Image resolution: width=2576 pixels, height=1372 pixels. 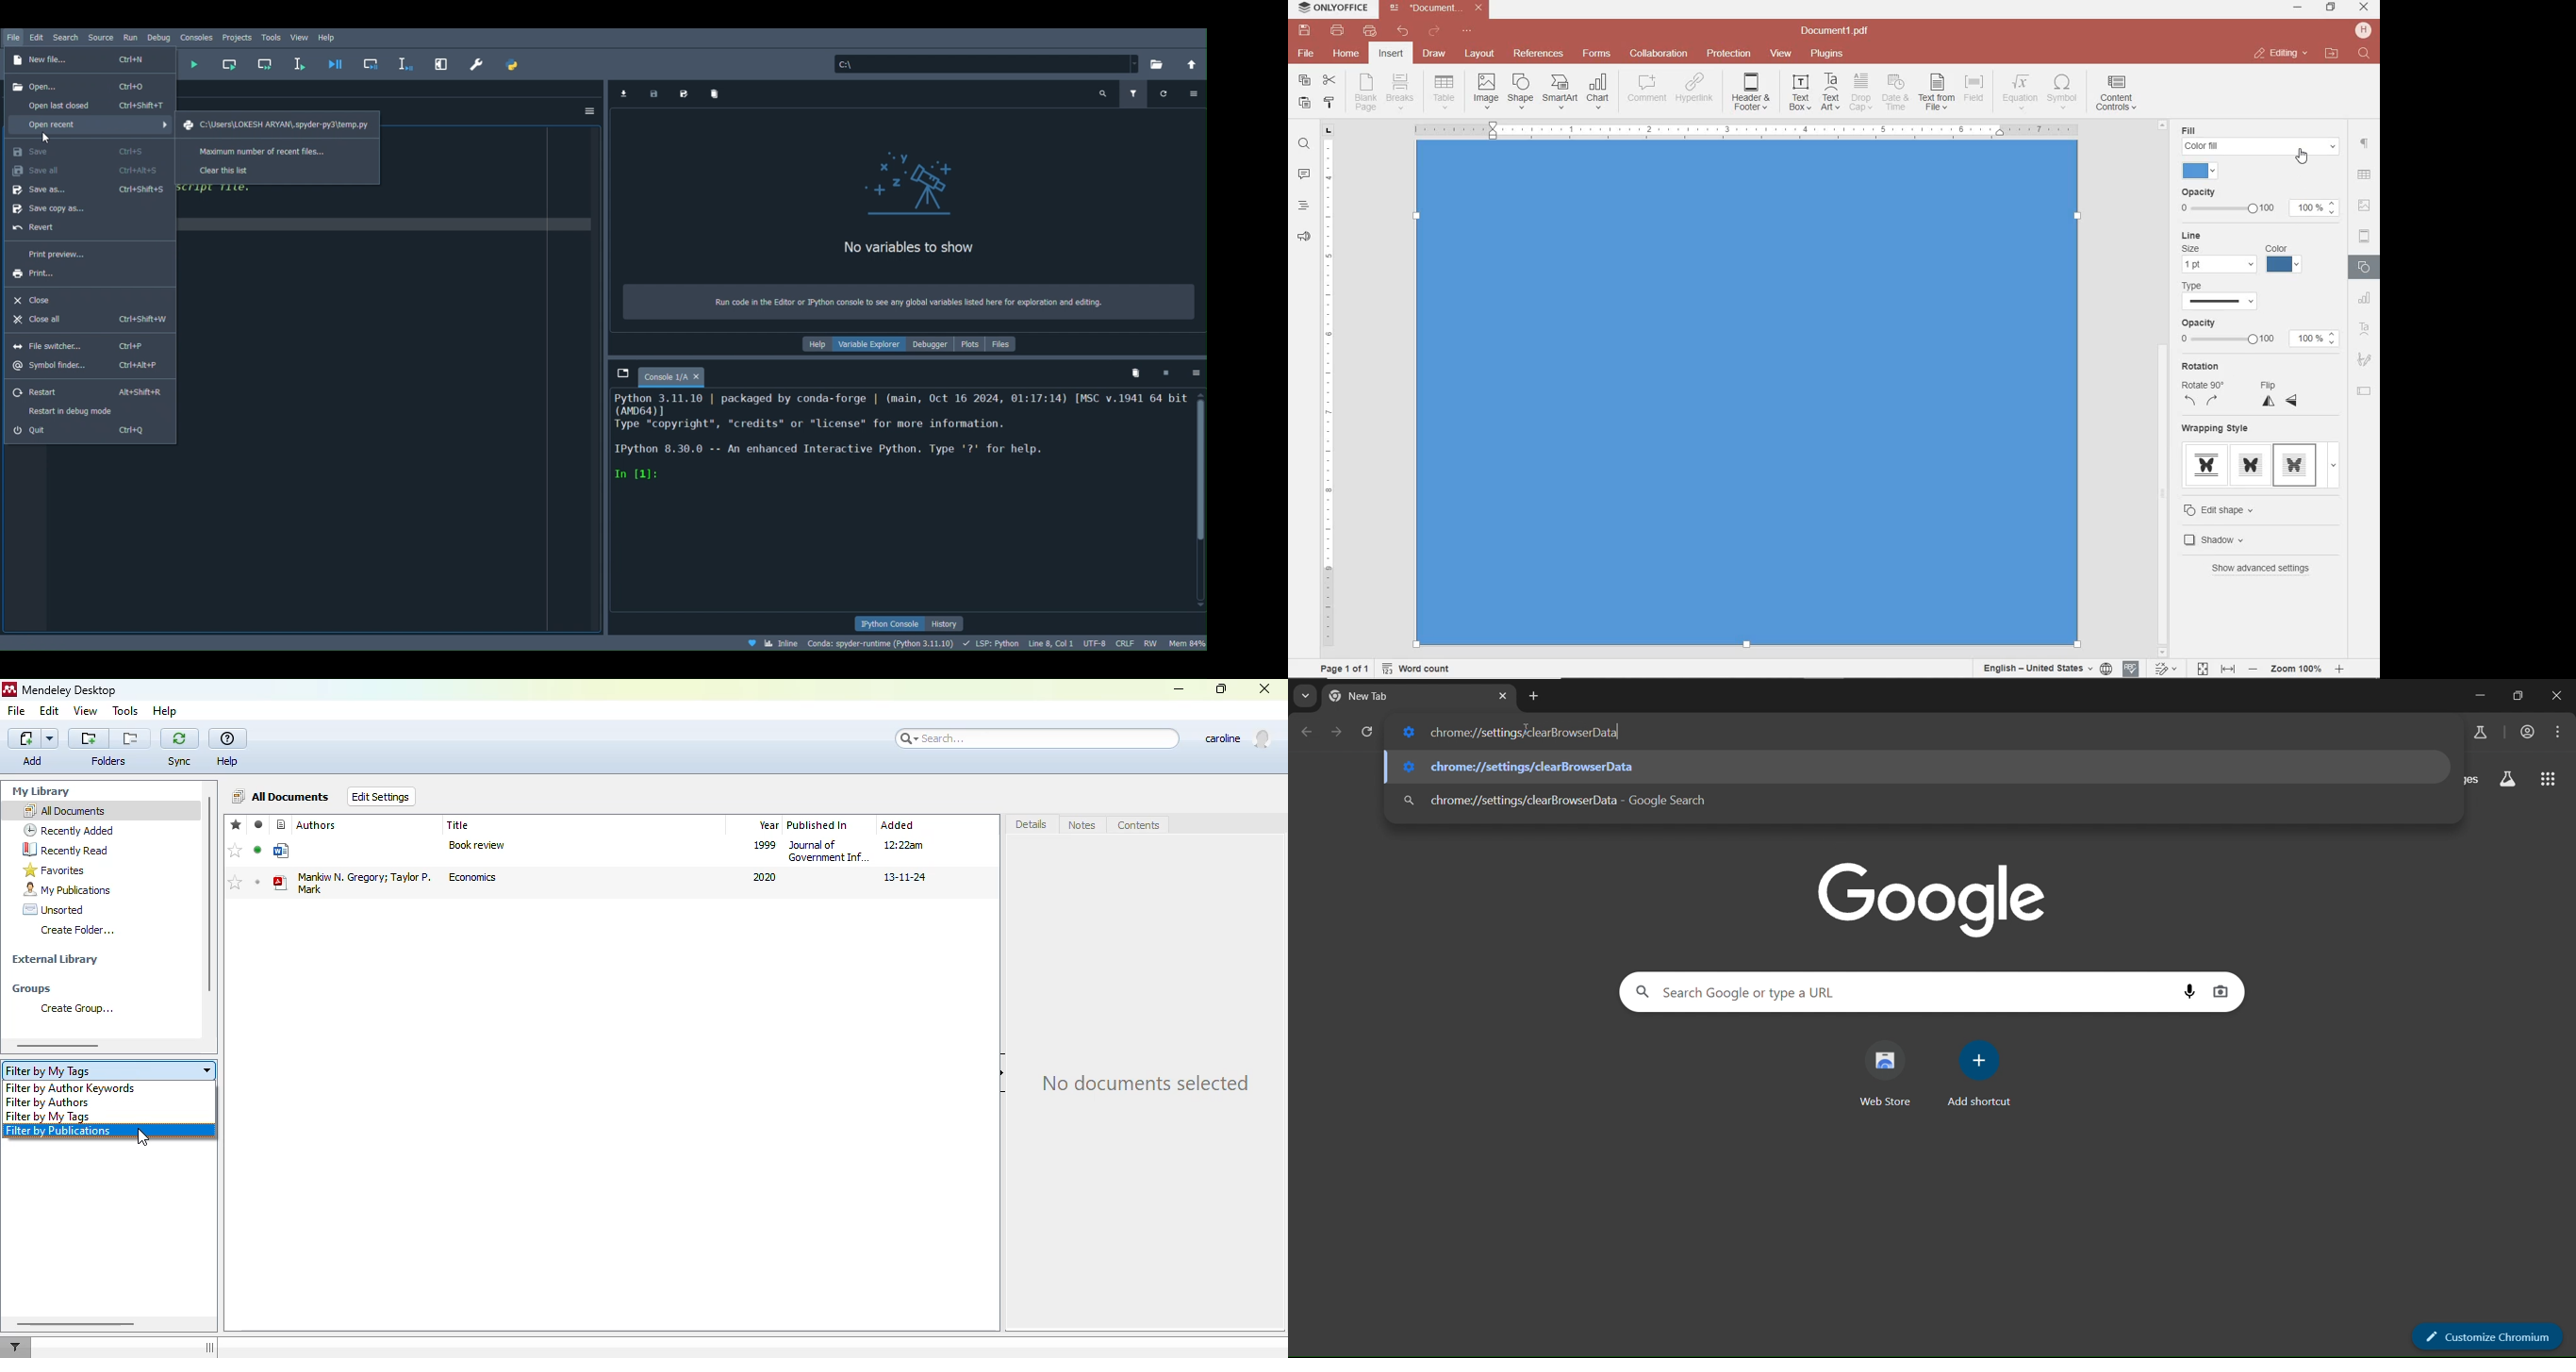 I want to click on OPACITY SETTINGS, so click(x=2260, y=203).